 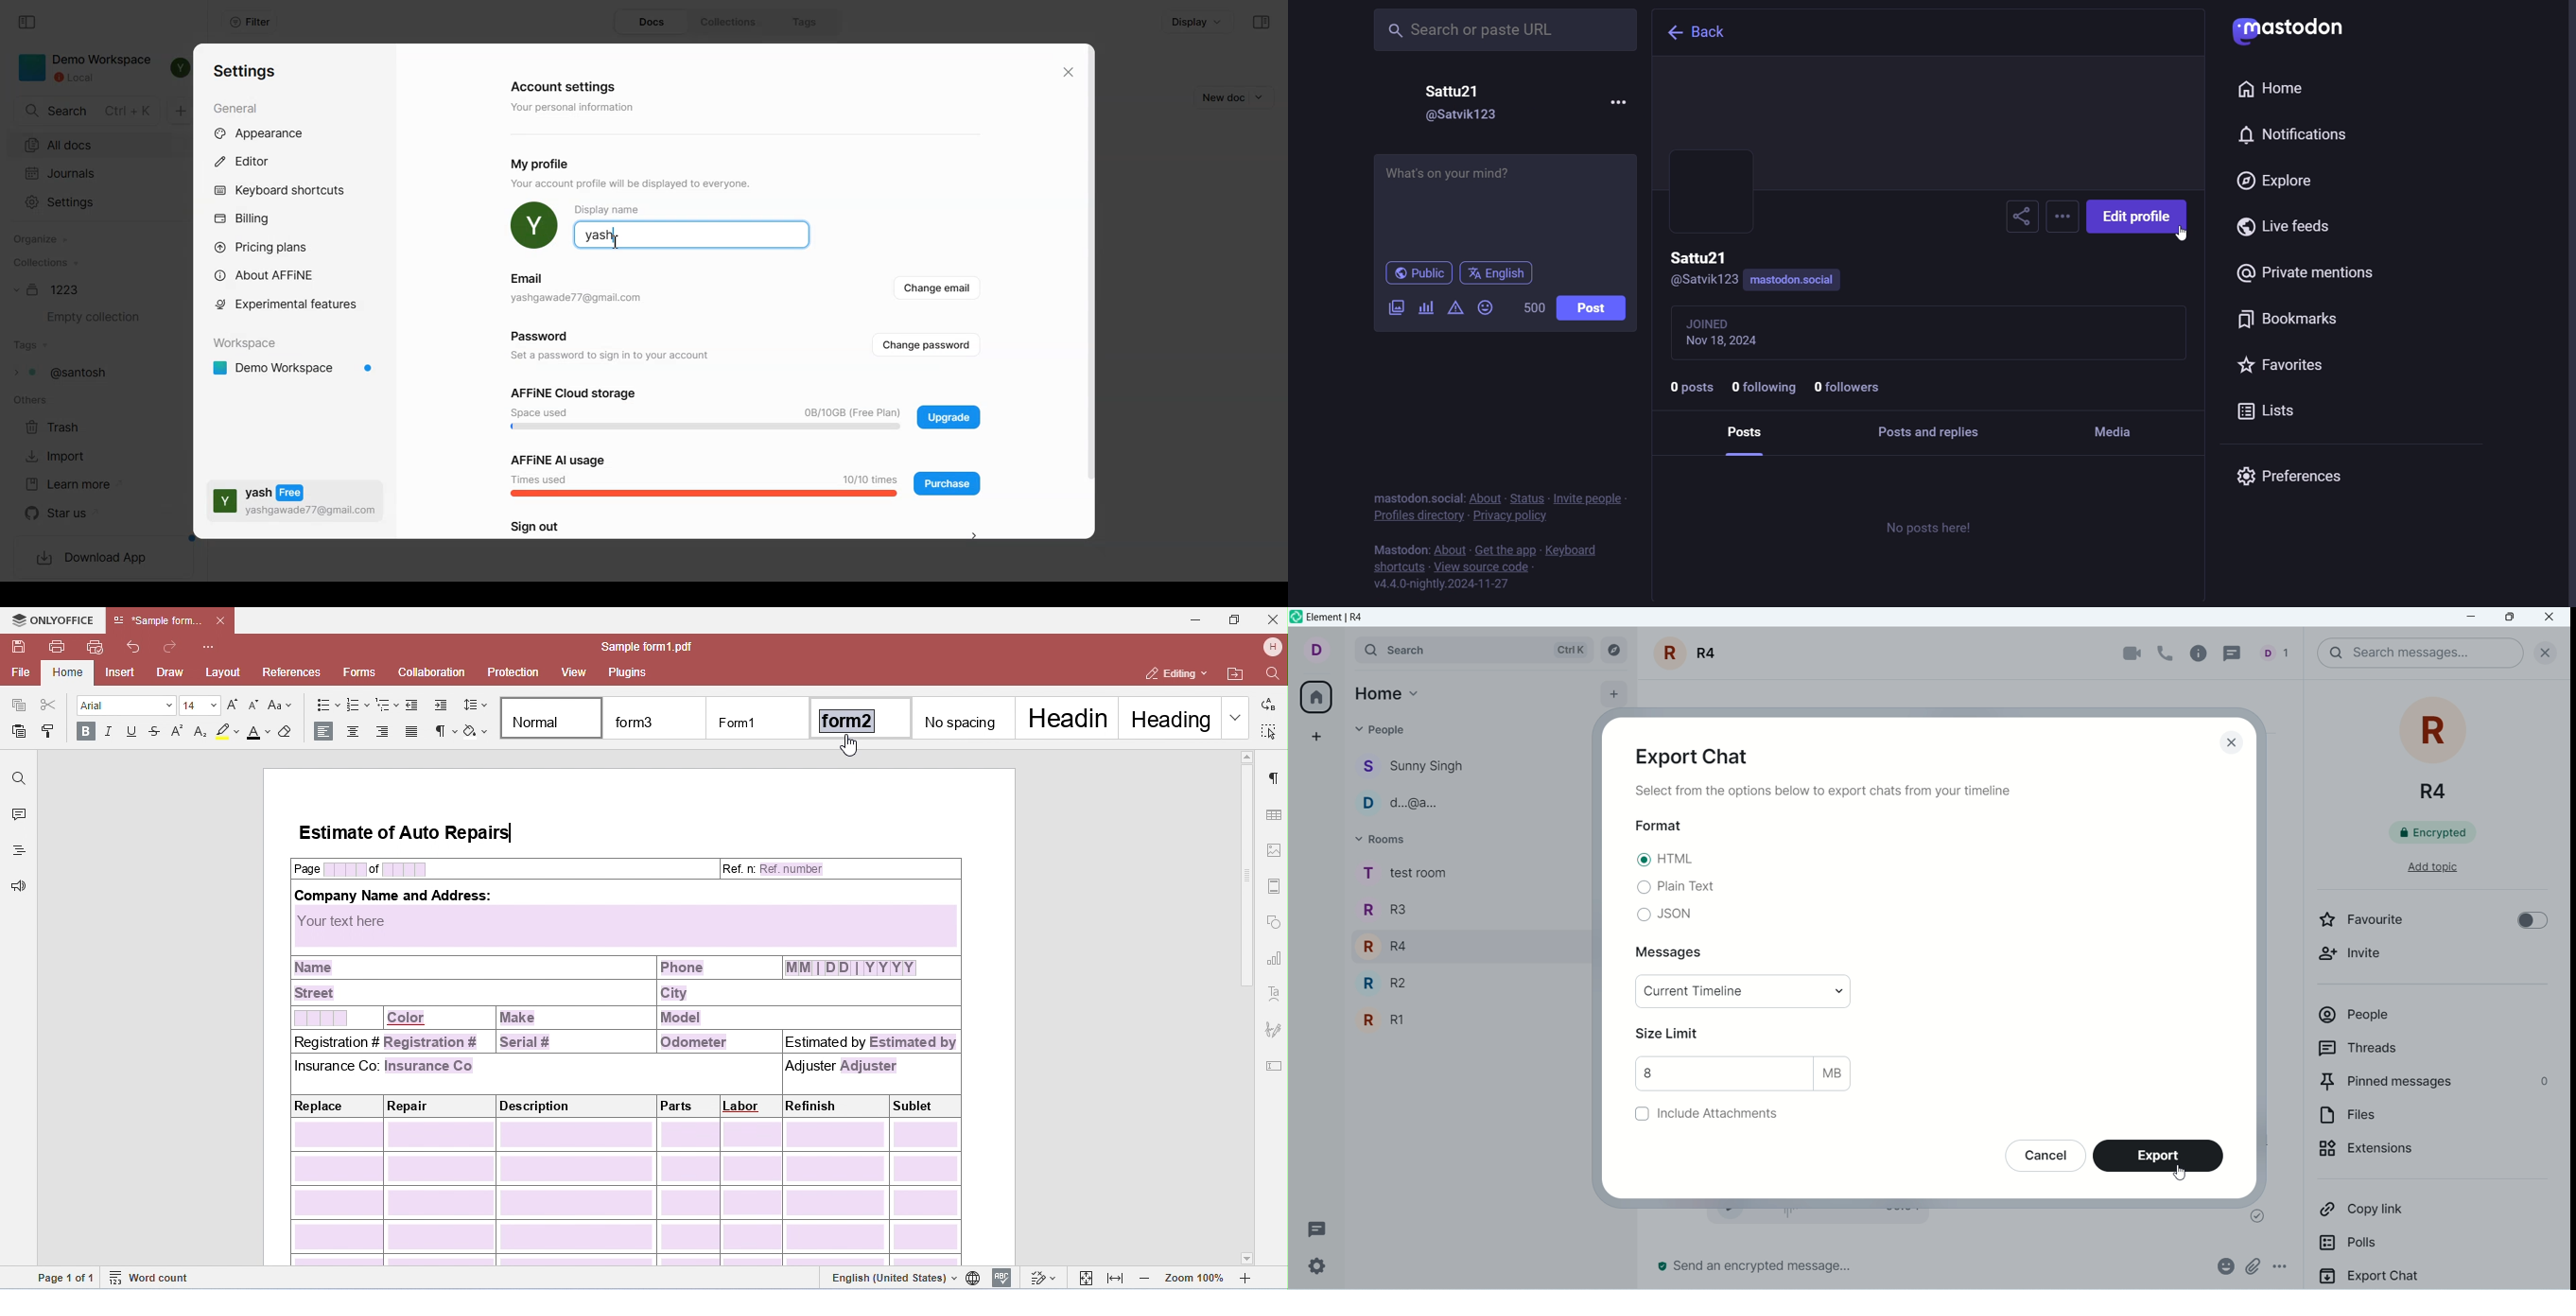 What do you see at coordinates (2203, 653) in the screenshot?
I see `room info` at bounding box center [2203, 653].